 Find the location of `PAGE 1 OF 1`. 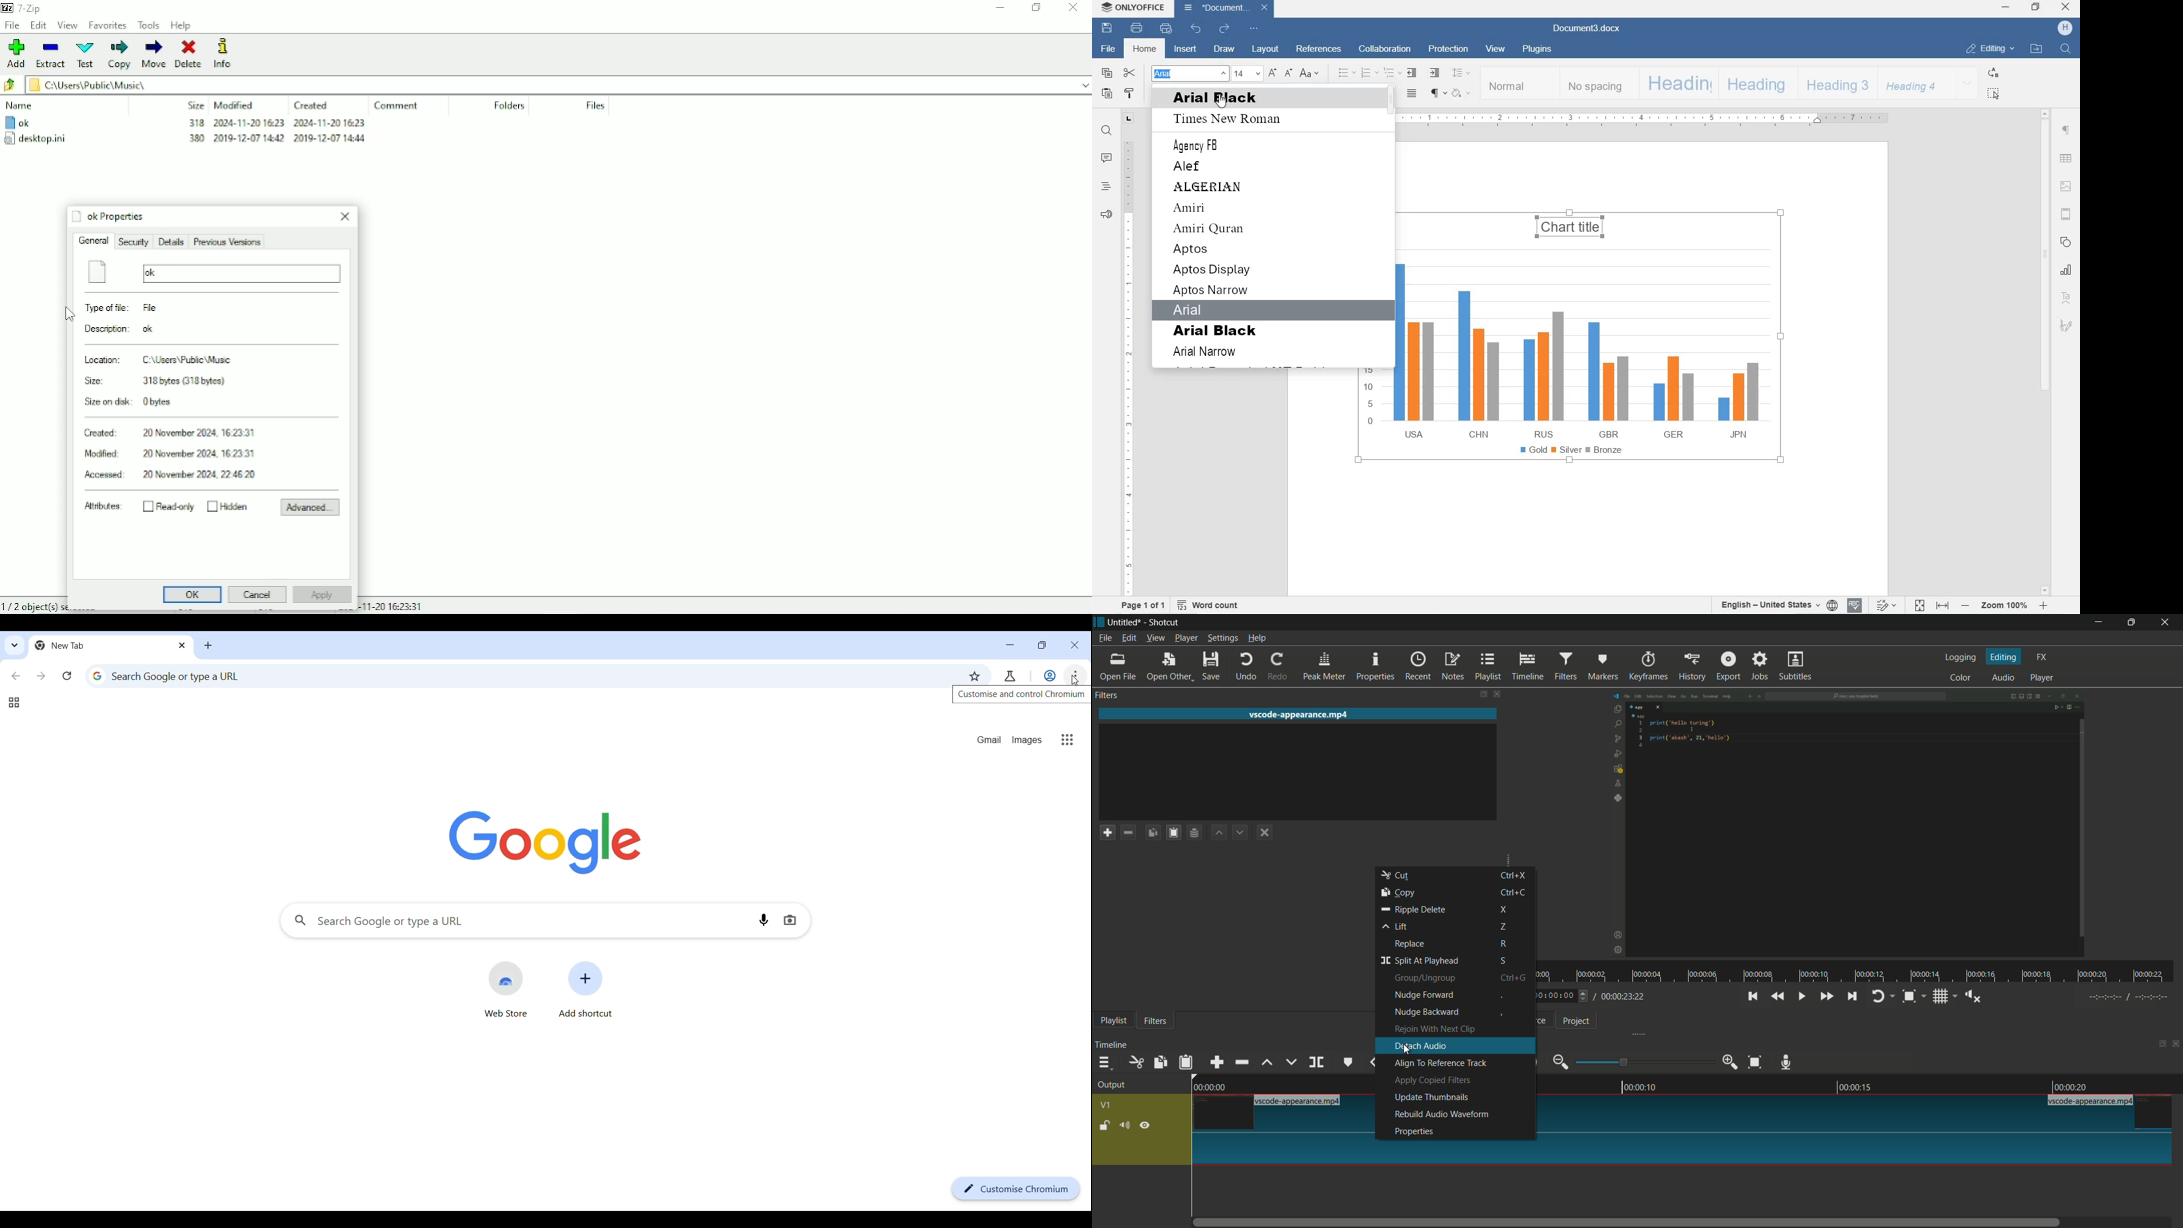

PAGE 1 OF 1 is located at coordinates (1144, 606).